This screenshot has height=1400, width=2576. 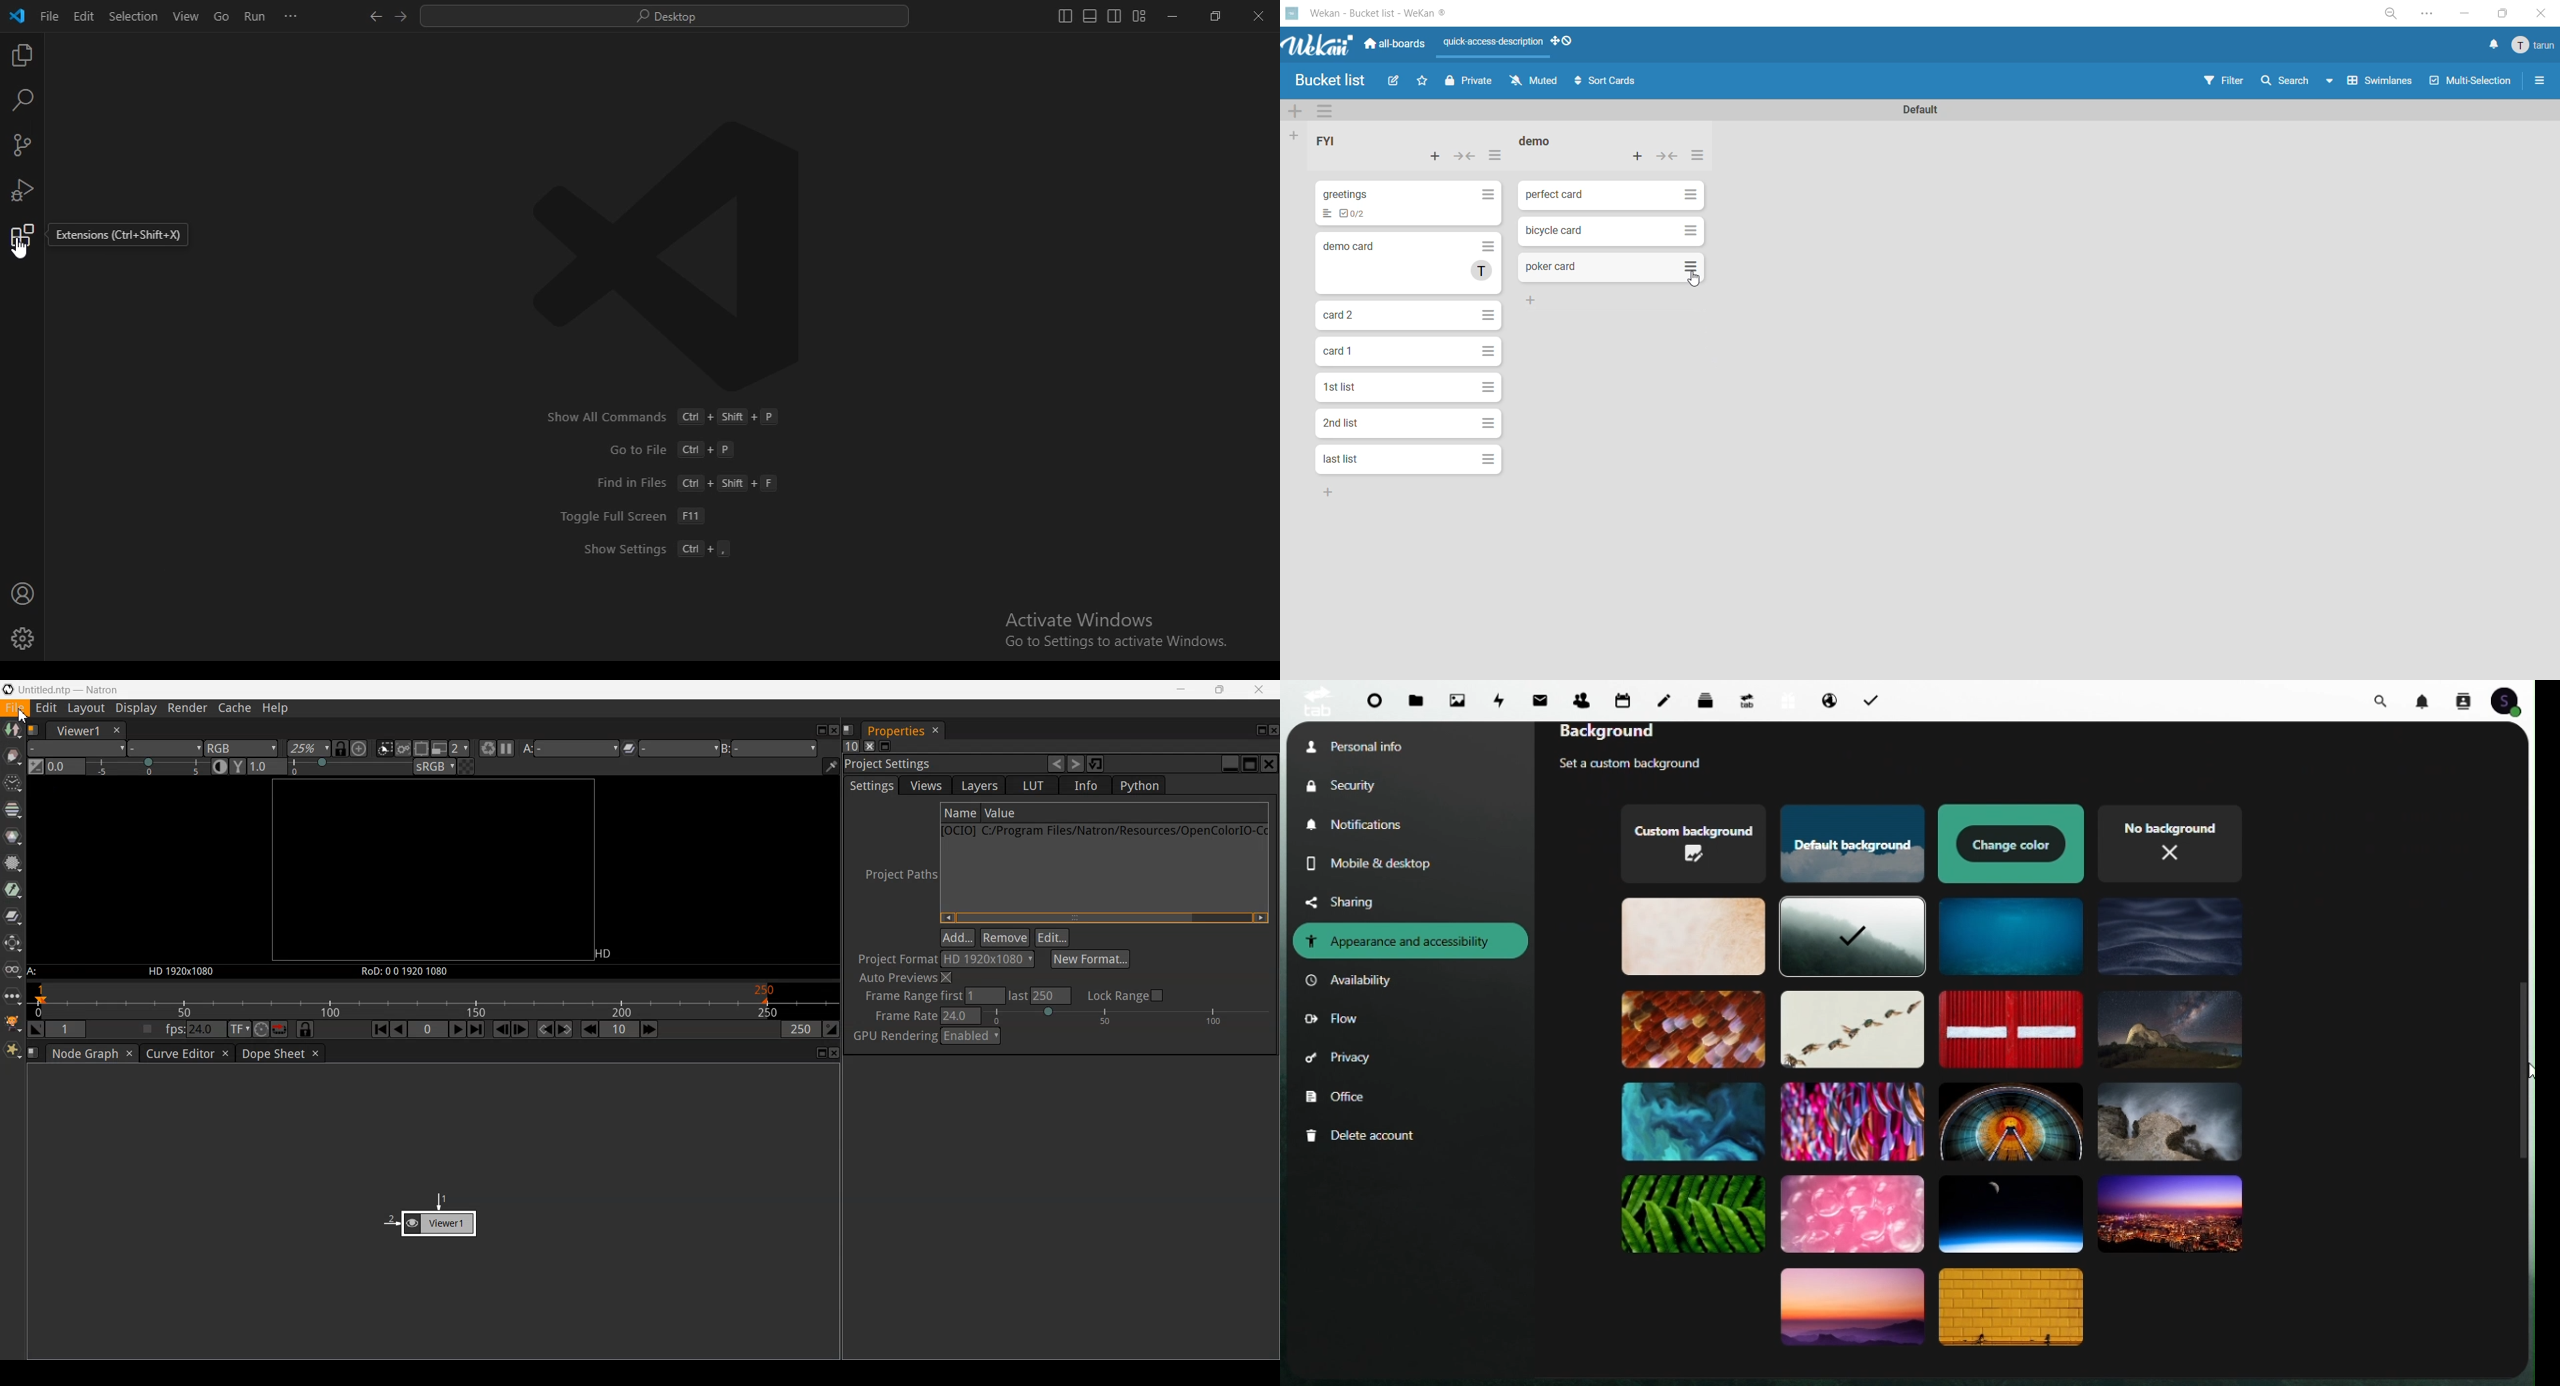 I want to click on personal info, so click(x=1379, y=745).